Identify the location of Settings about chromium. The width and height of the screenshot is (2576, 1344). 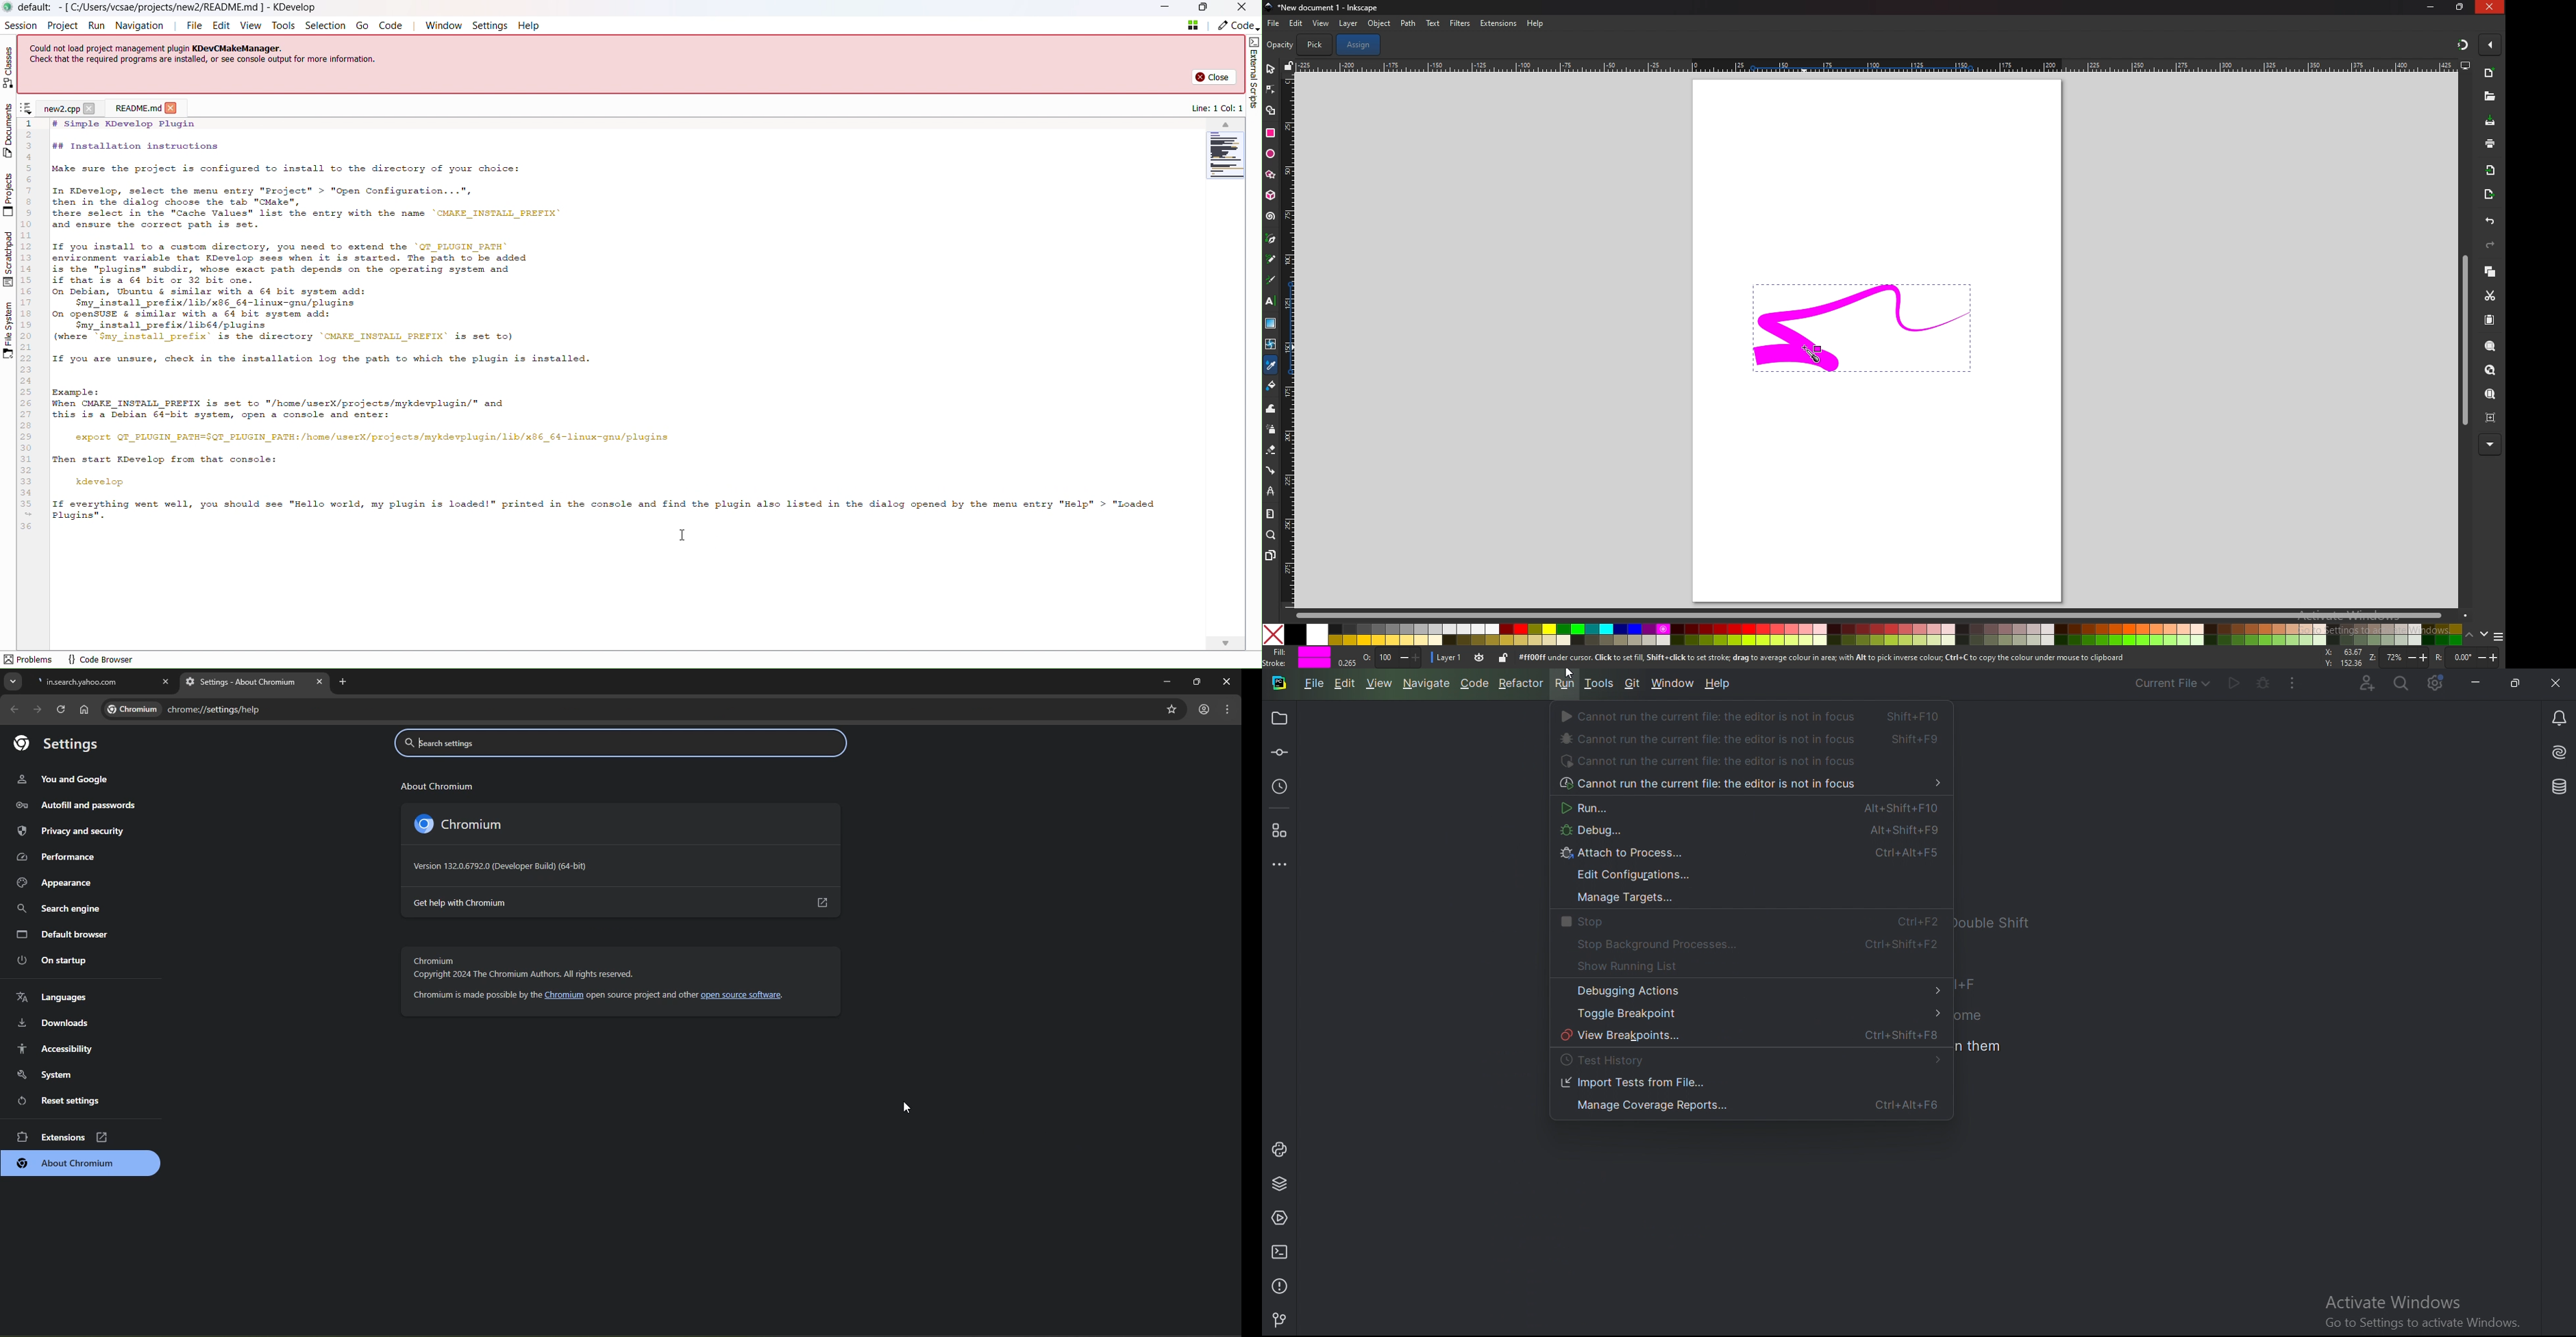
(253, 683).